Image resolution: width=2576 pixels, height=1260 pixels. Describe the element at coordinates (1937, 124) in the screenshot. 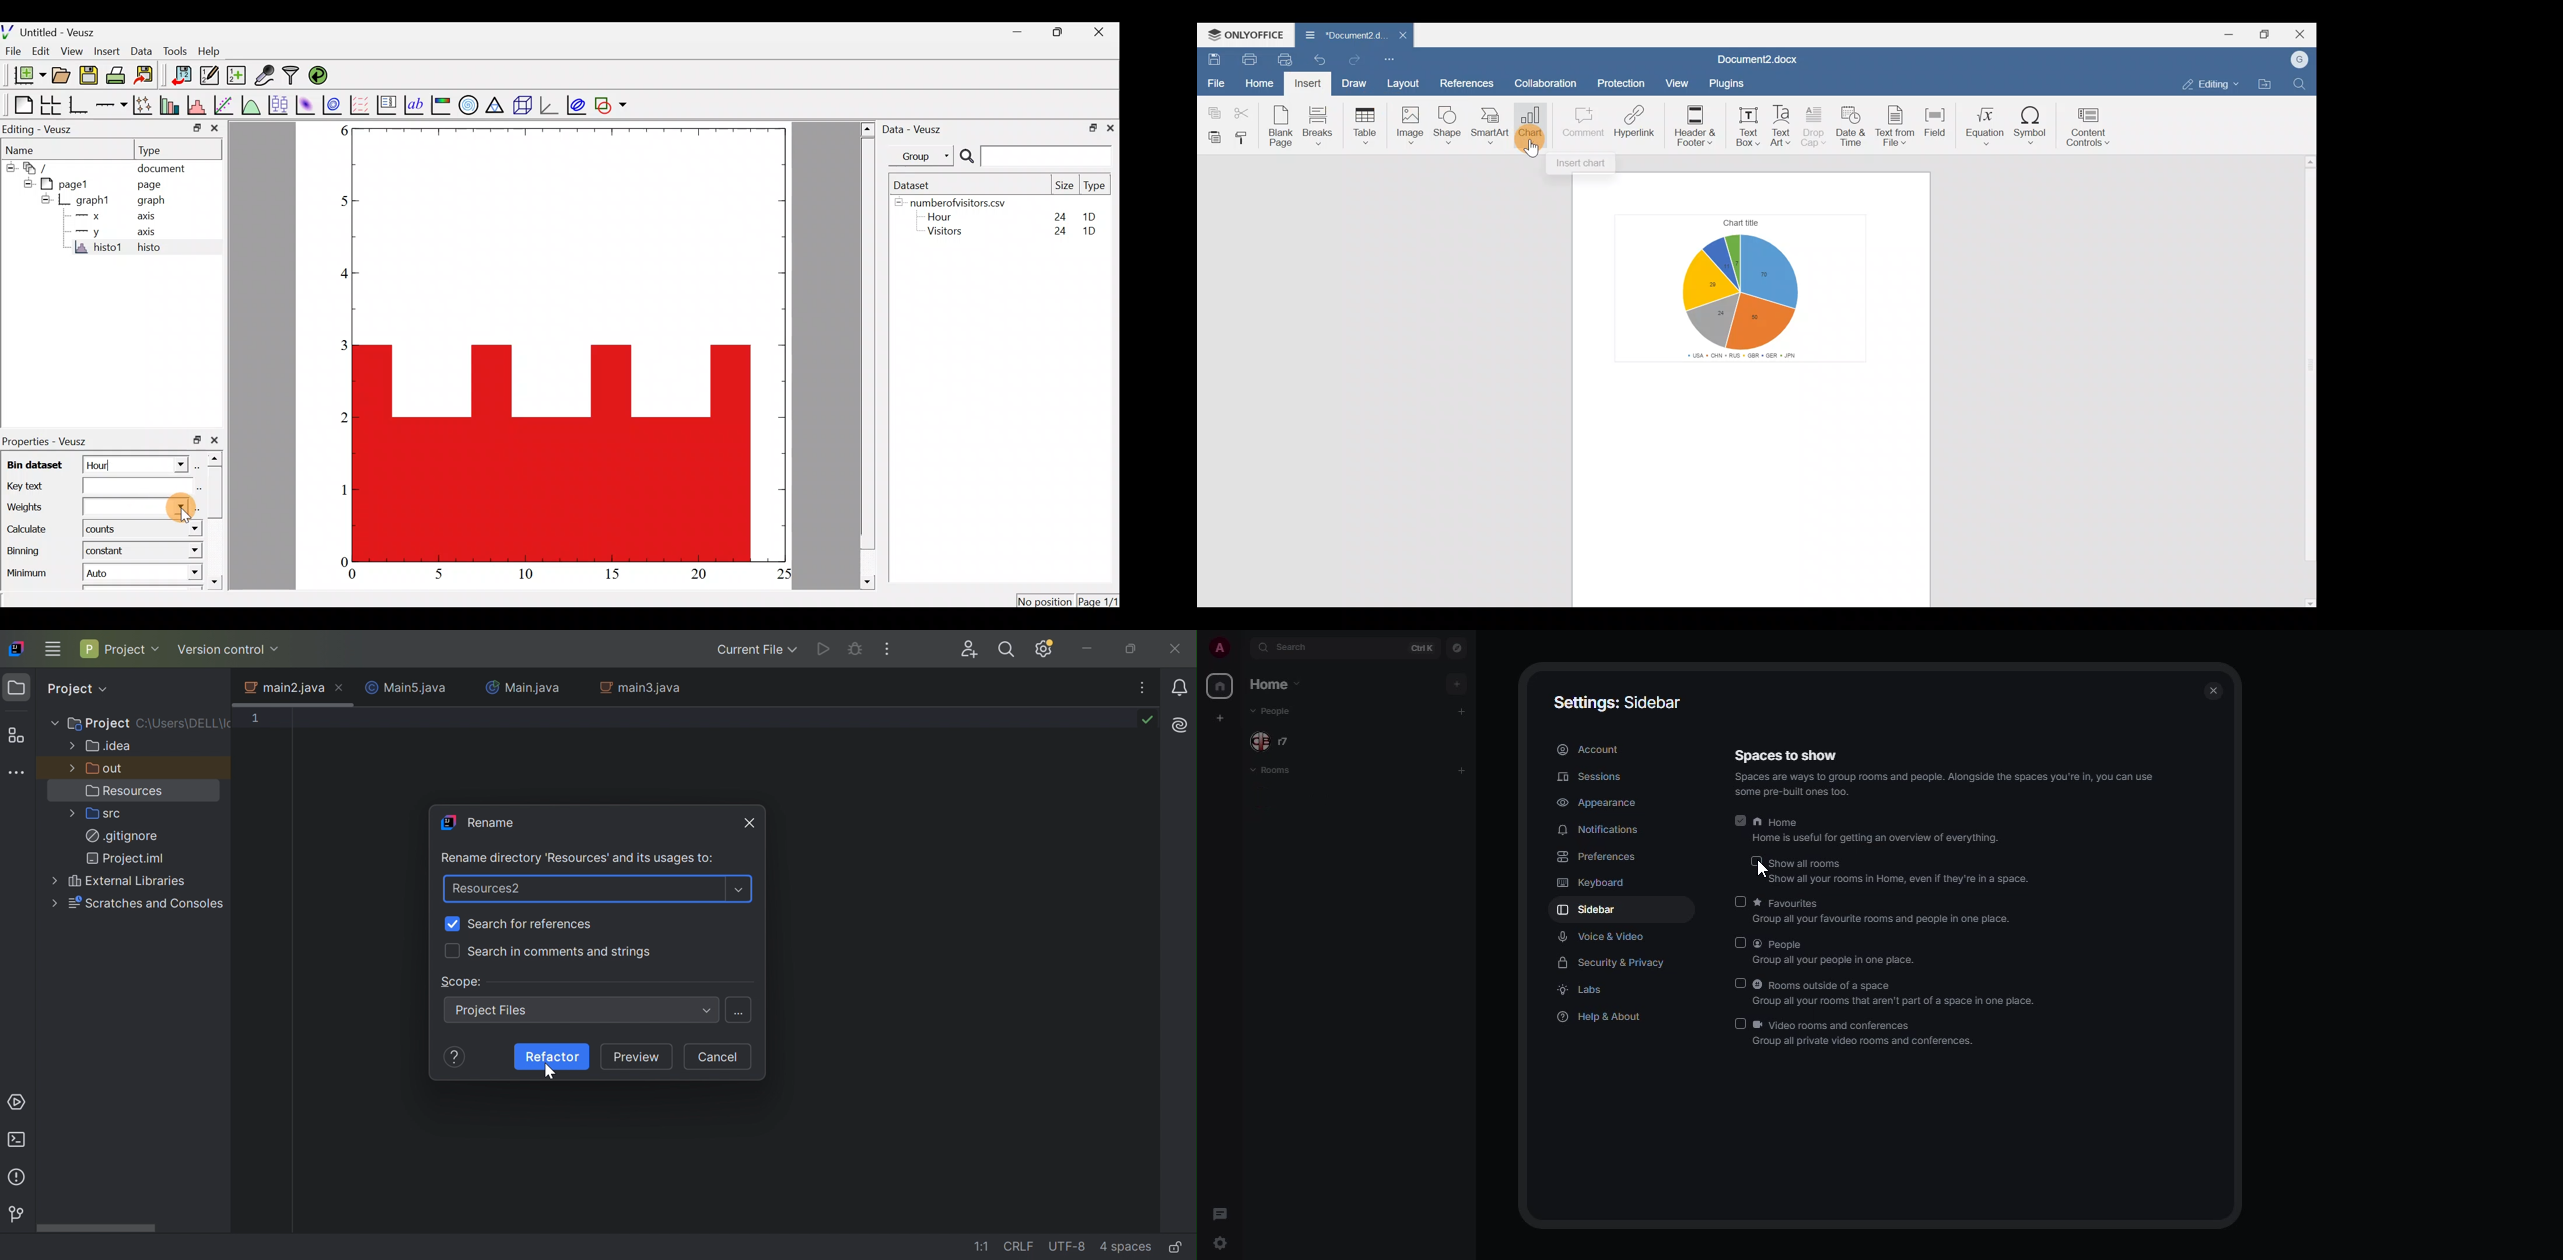

I see `Field` at that location.